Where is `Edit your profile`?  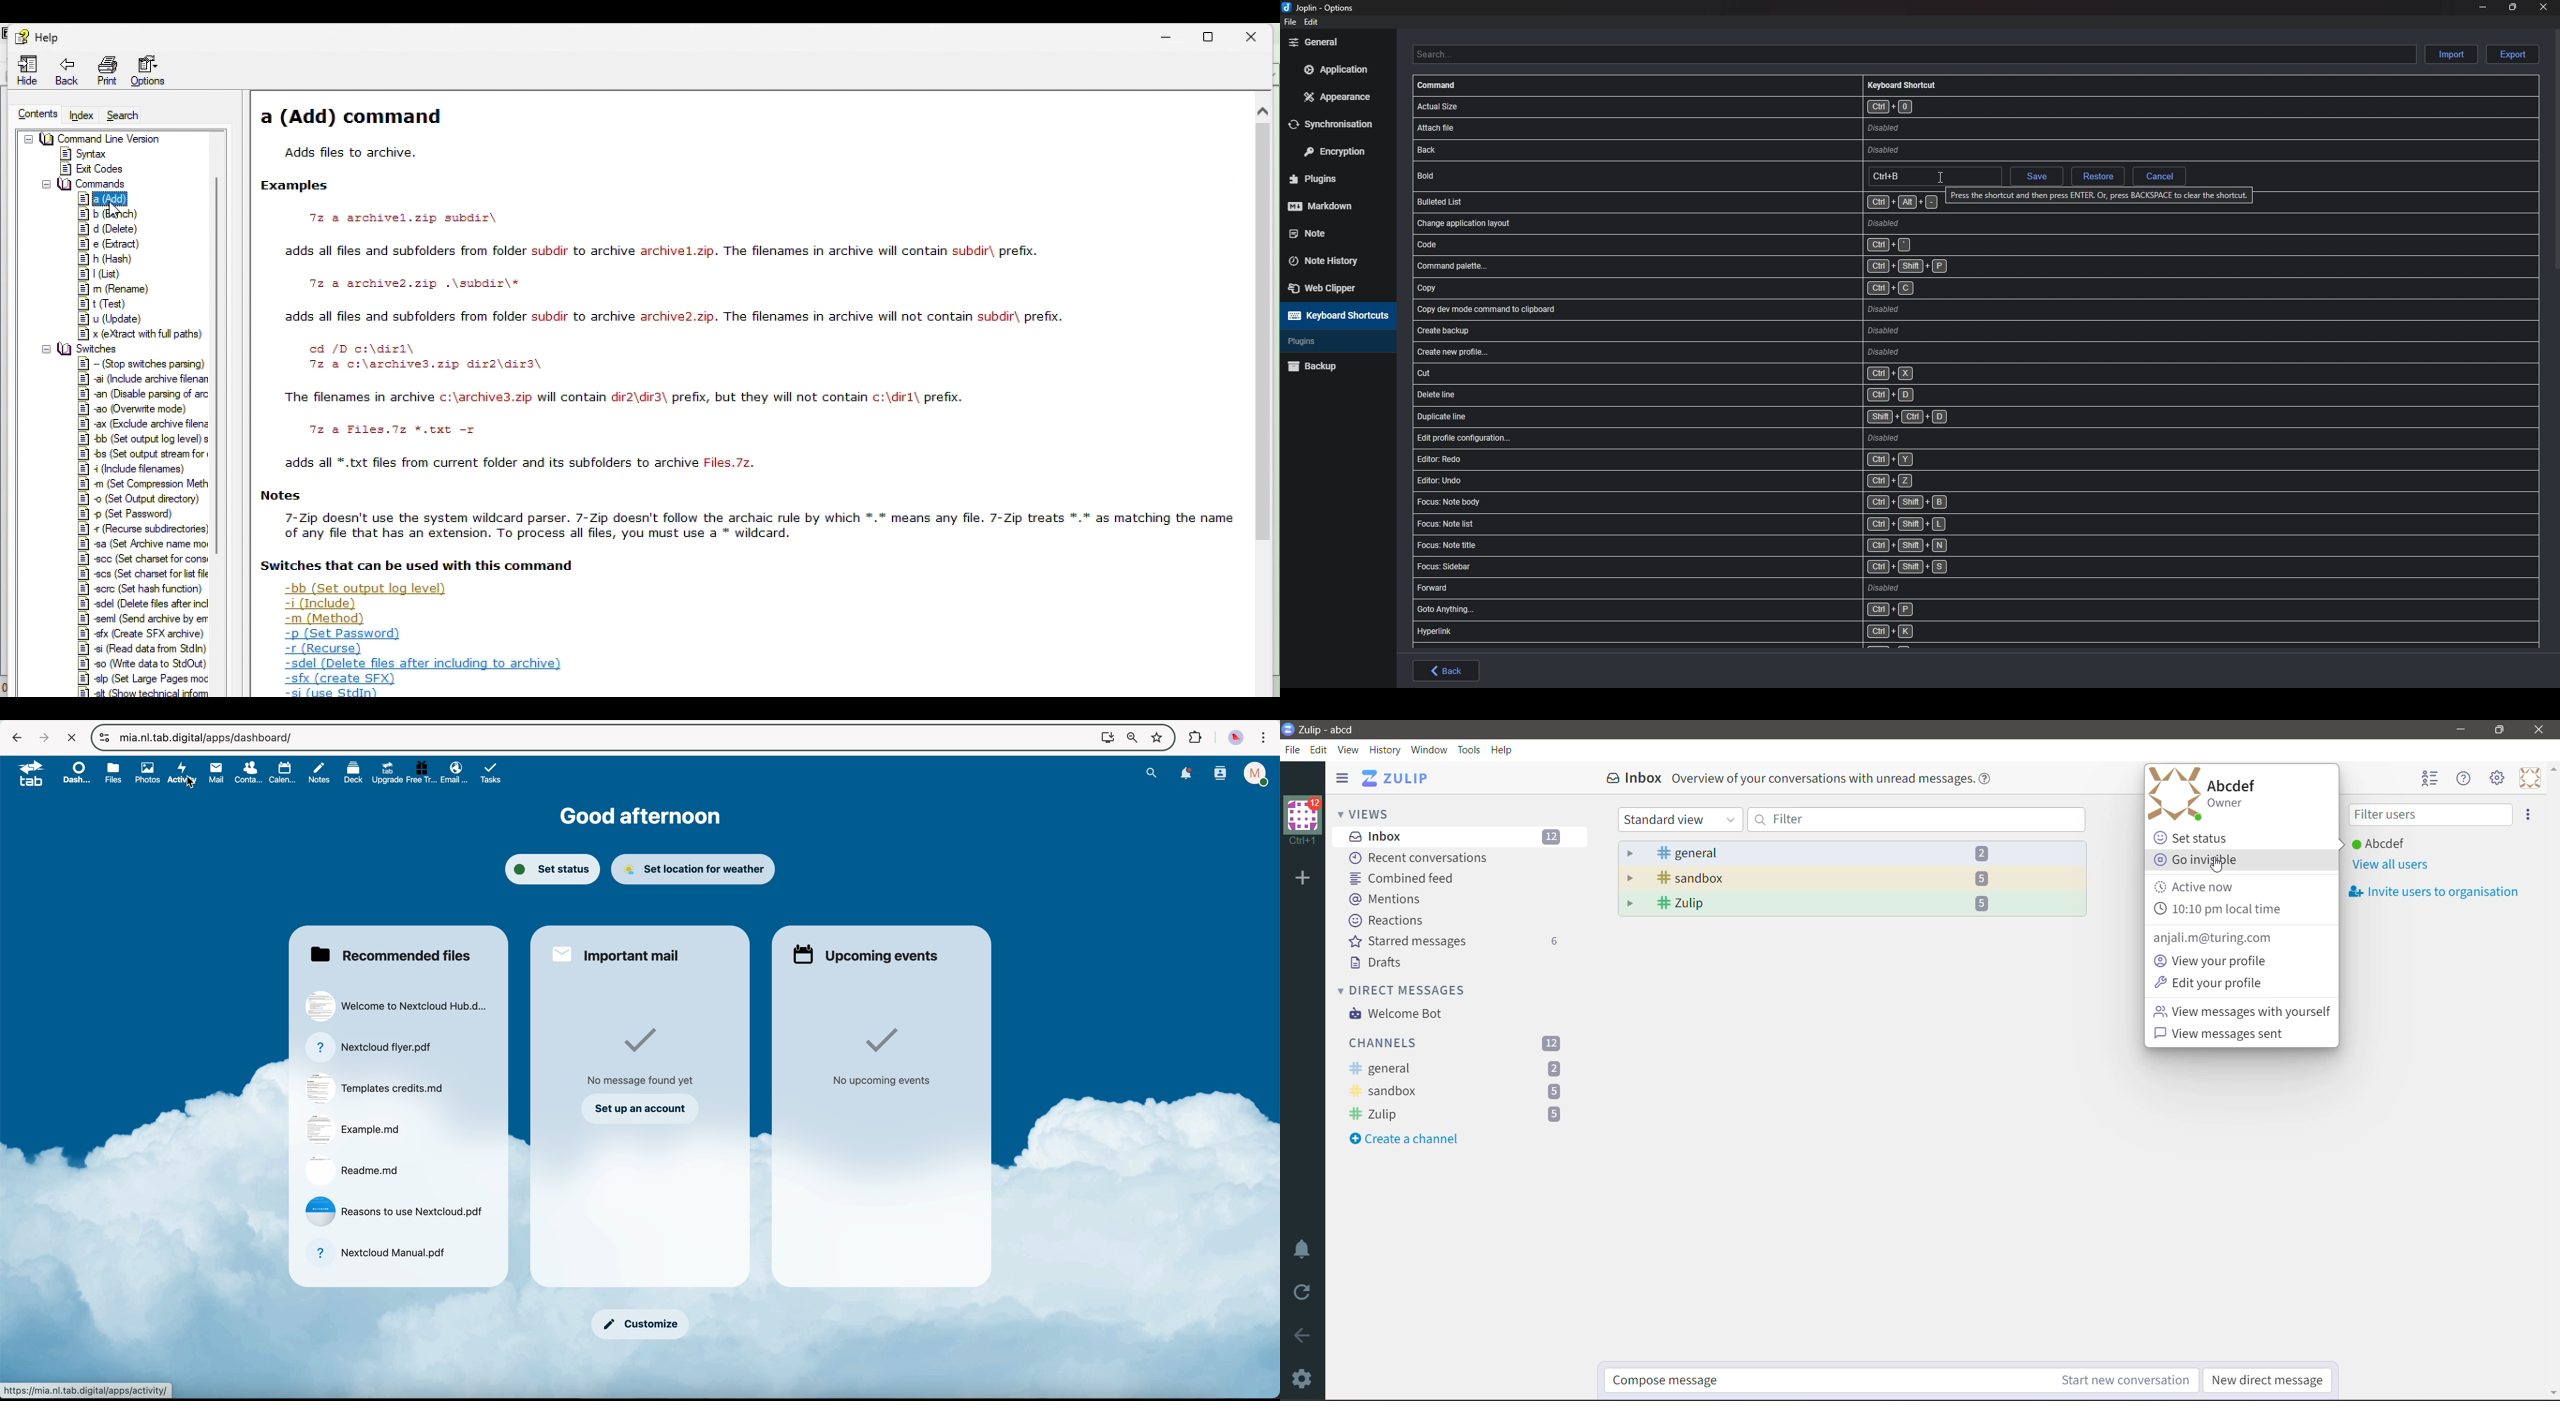 Edit your profile is located at coordinates (2221, 983).